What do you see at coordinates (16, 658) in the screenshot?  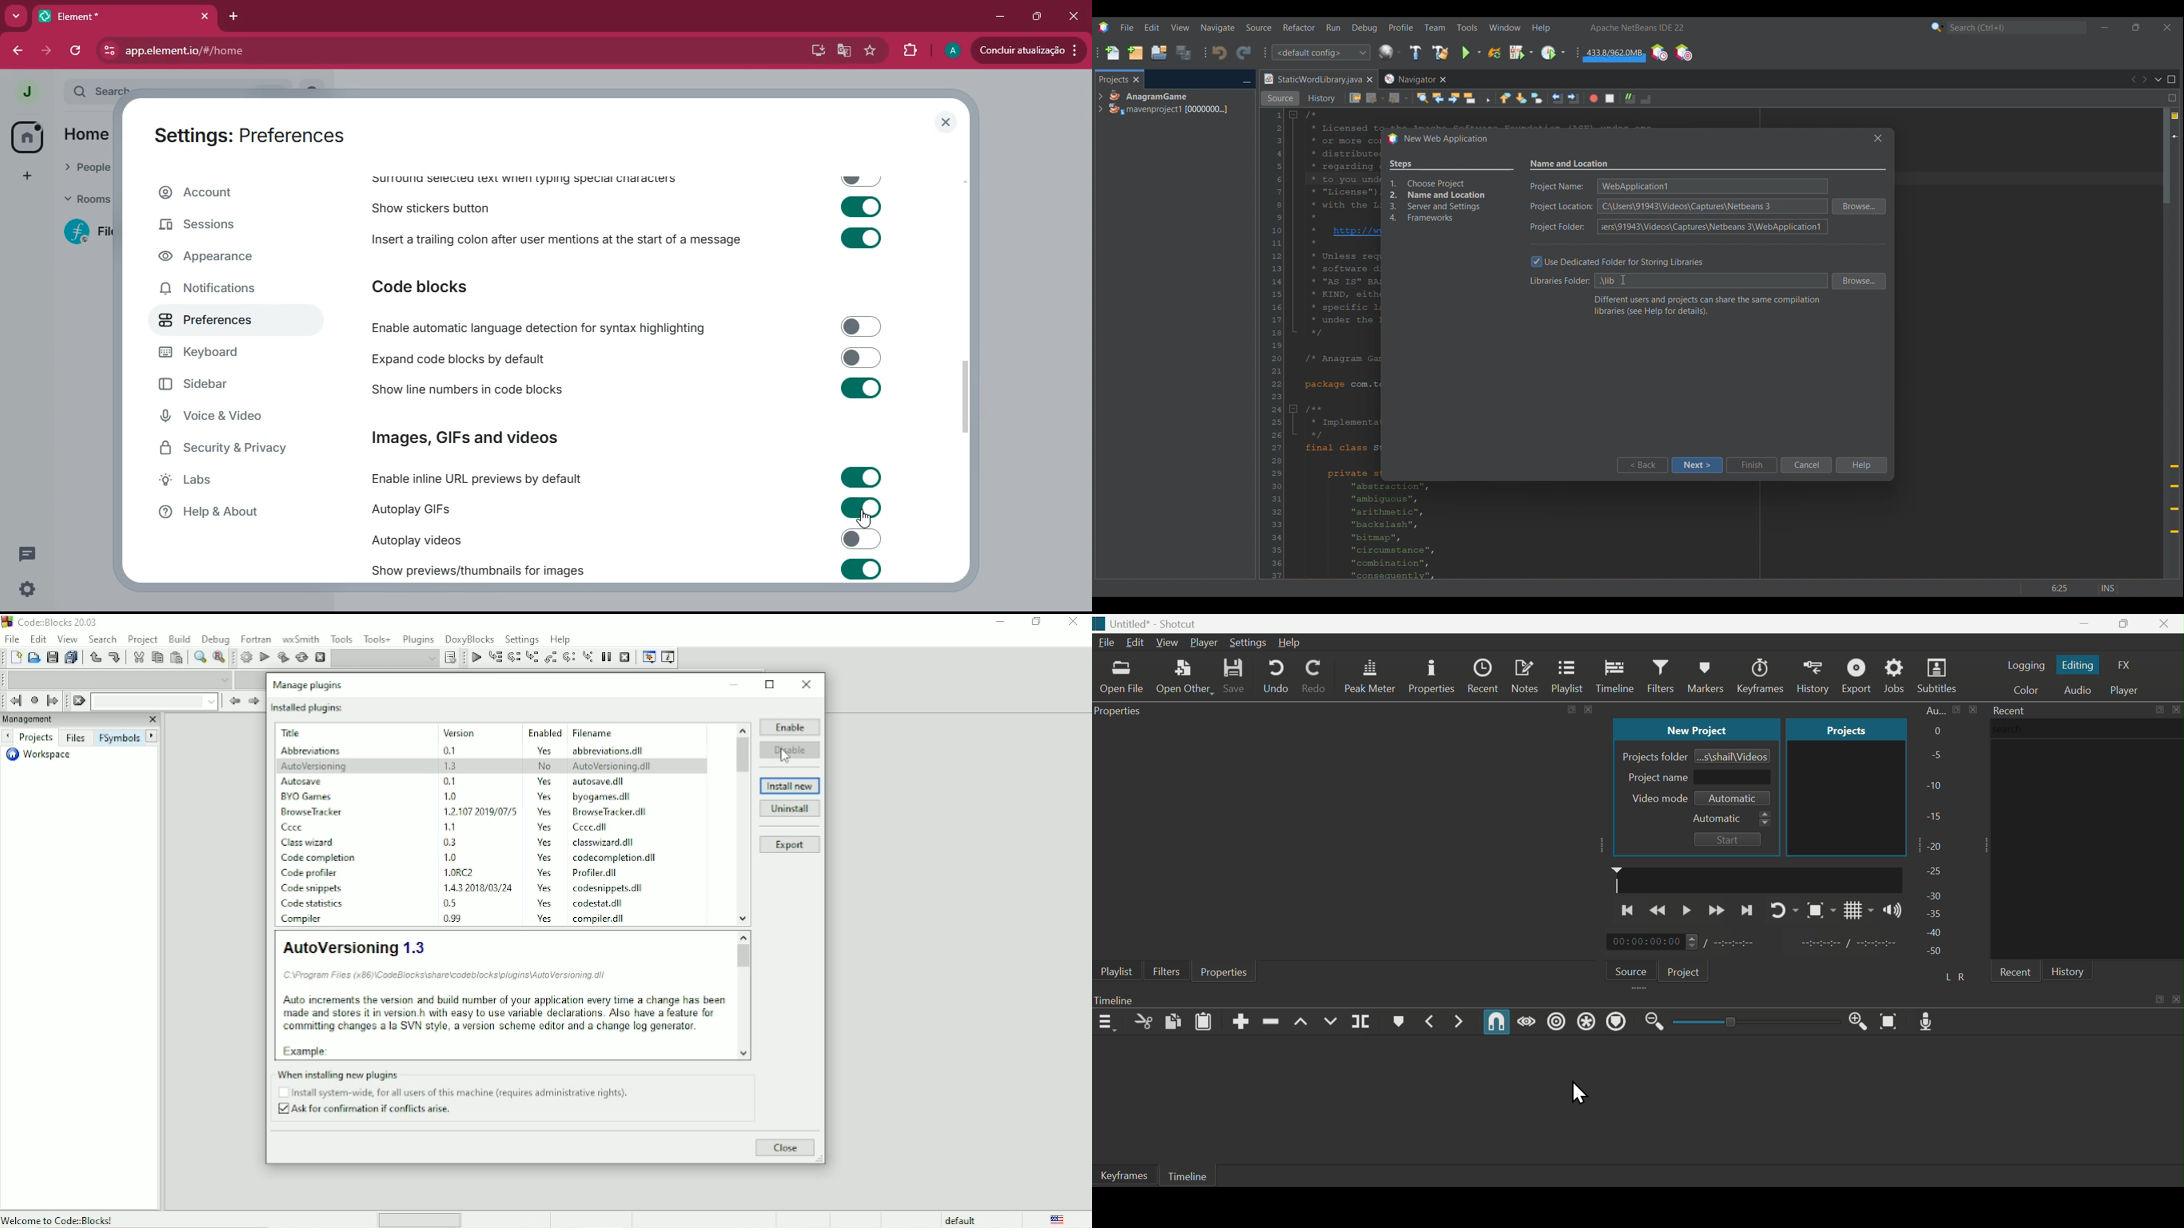 I see `New file` at bounding box center [16, 658].